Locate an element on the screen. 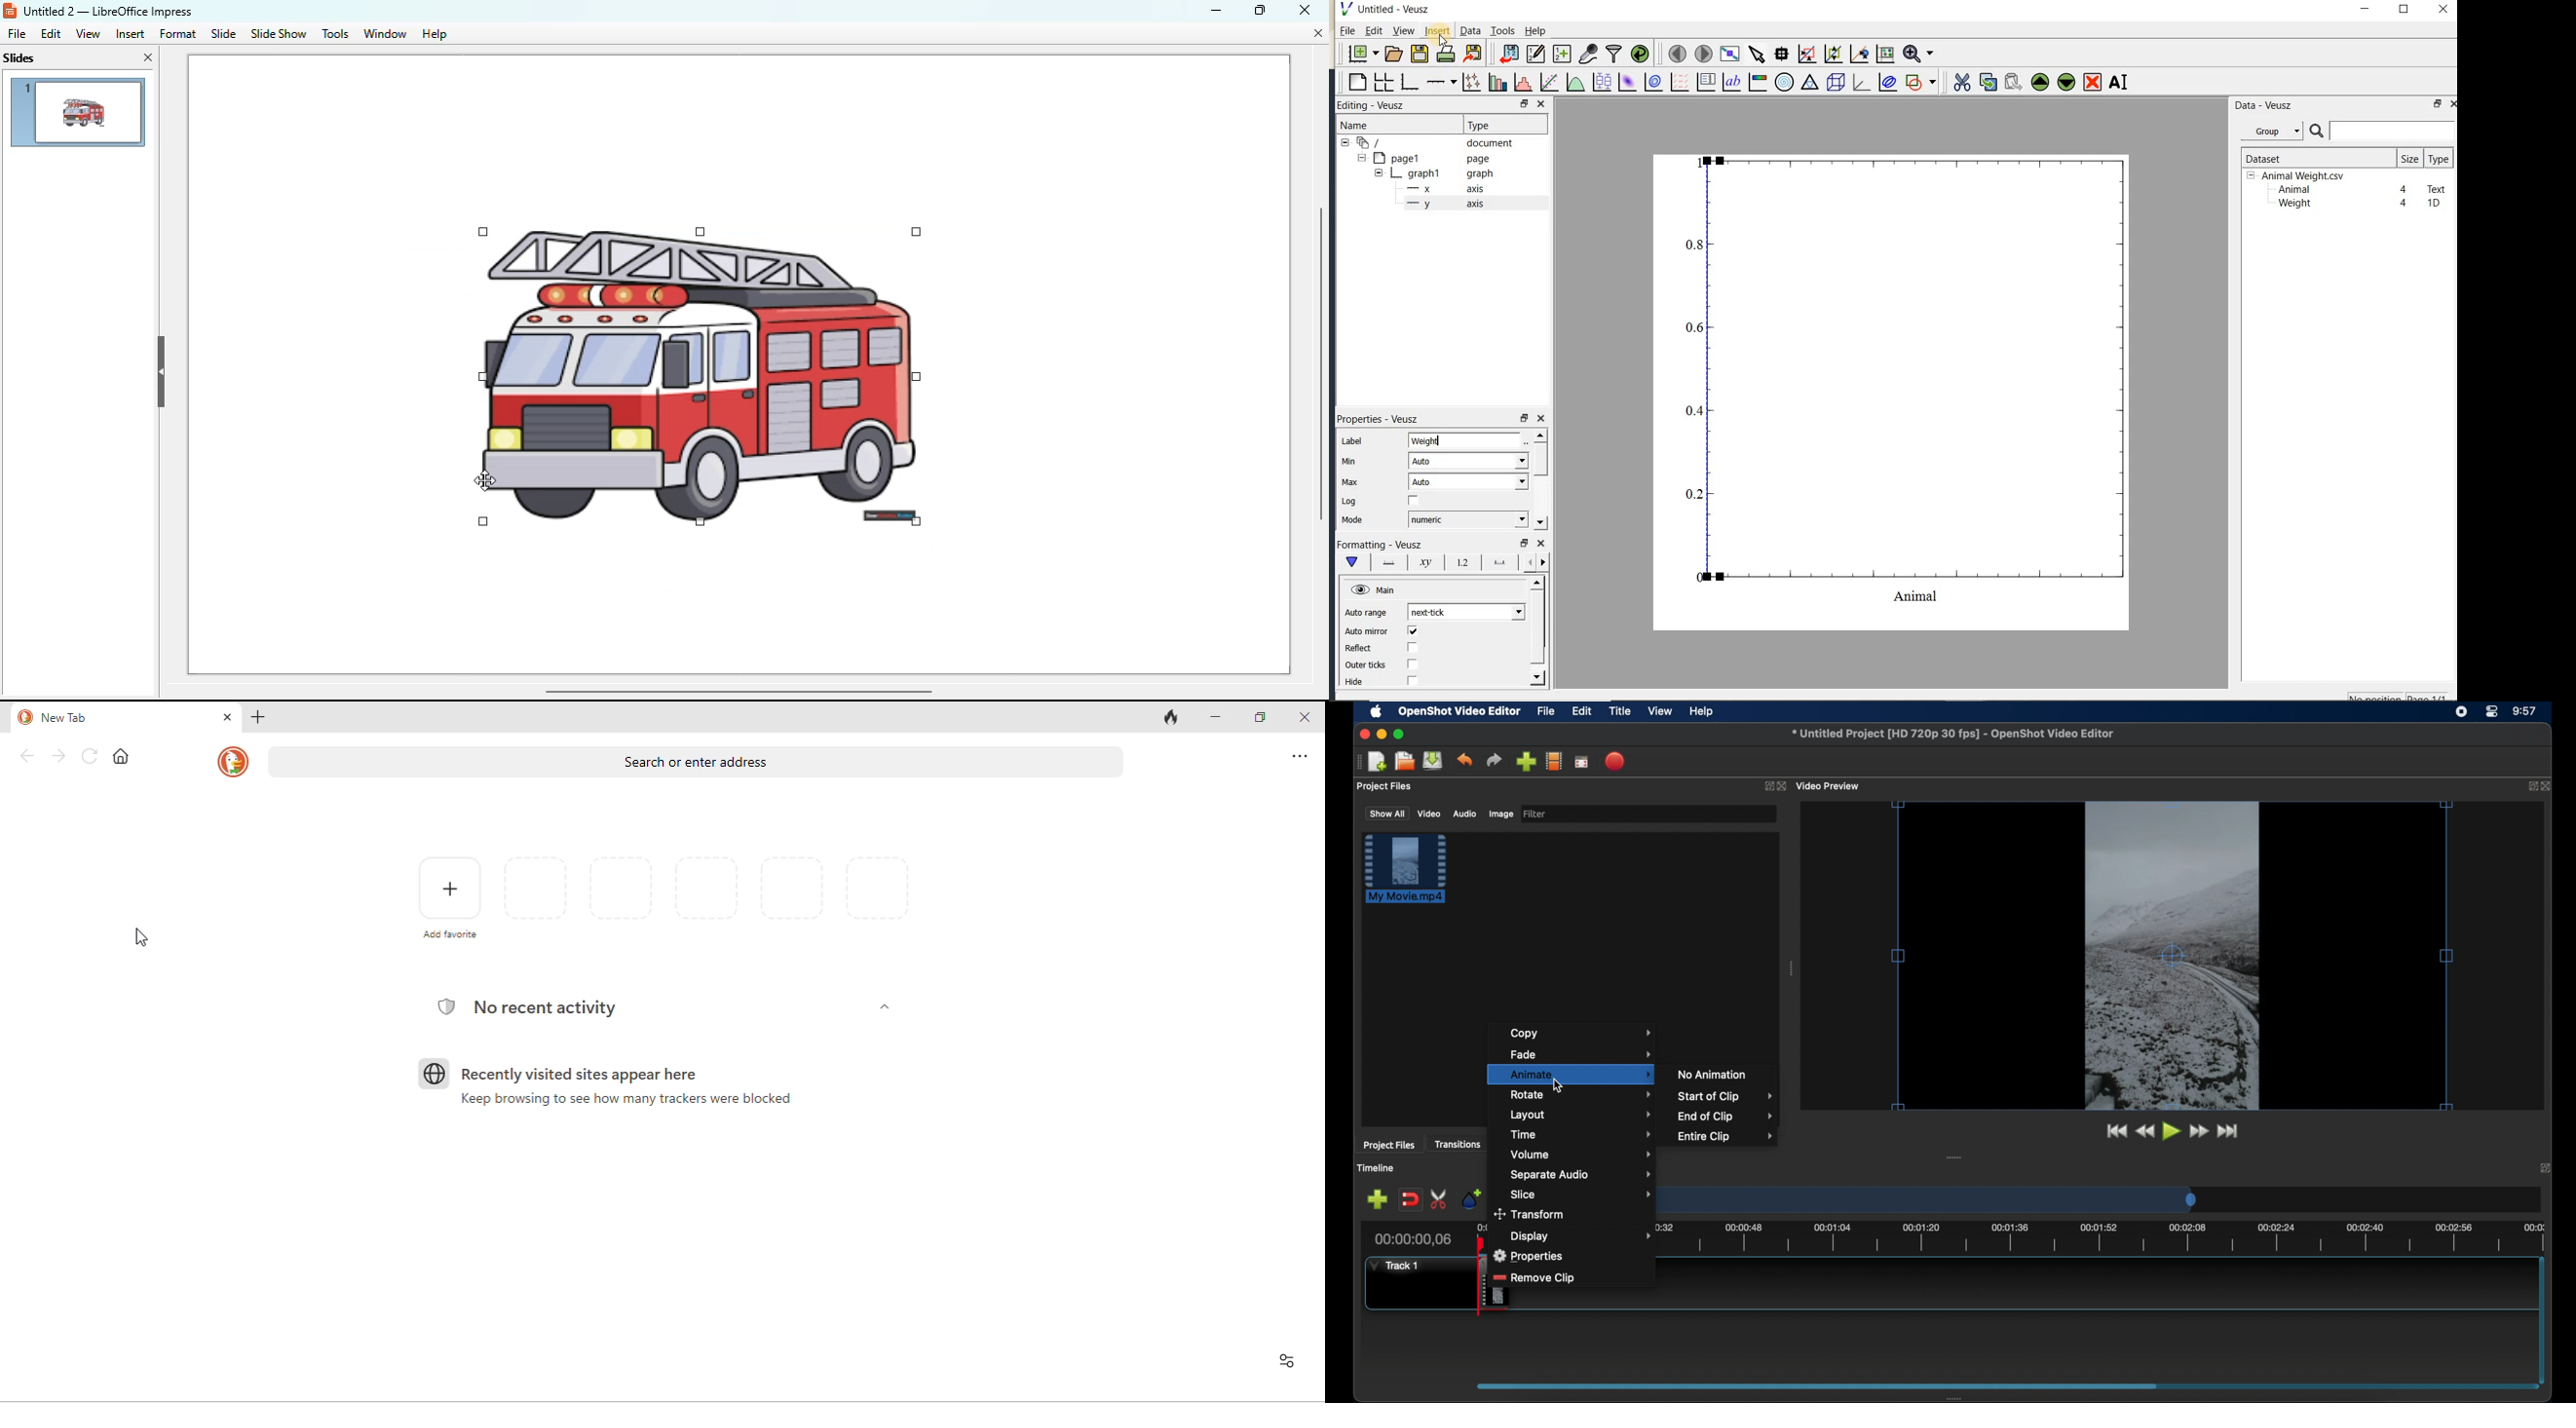  add an axis to the plot is located at coordinates (1441, 82).